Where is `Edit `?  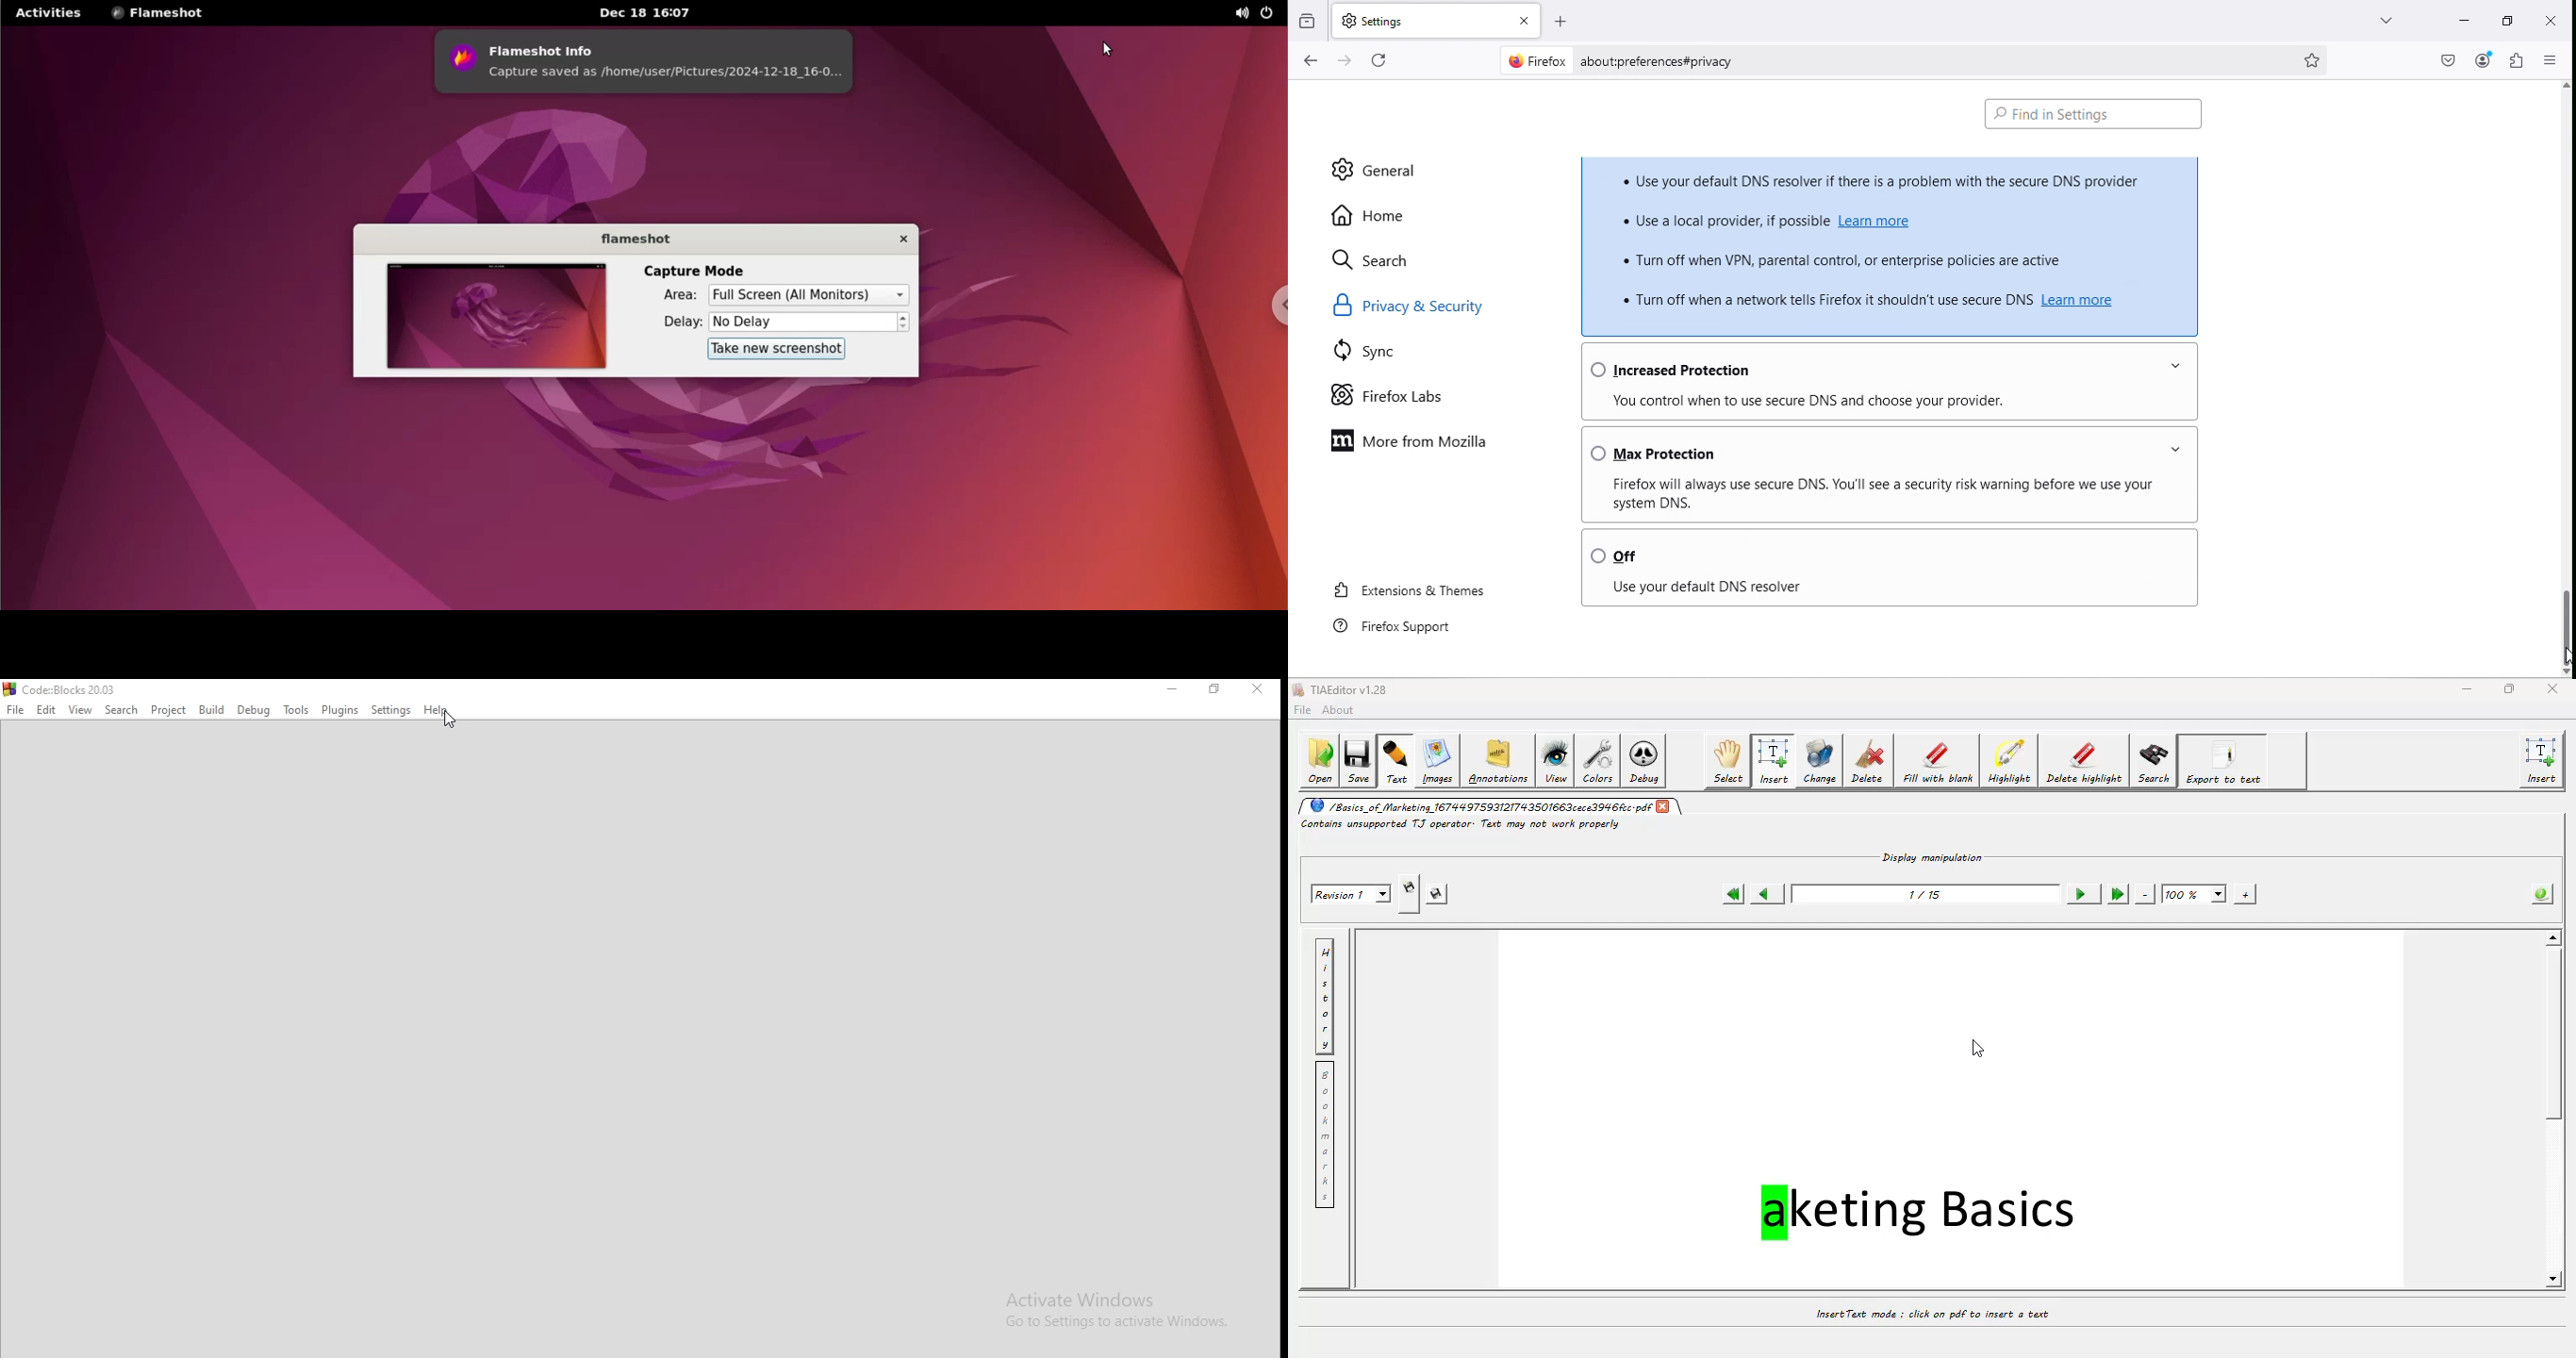 Edit  is located at coordinates (46, 711).